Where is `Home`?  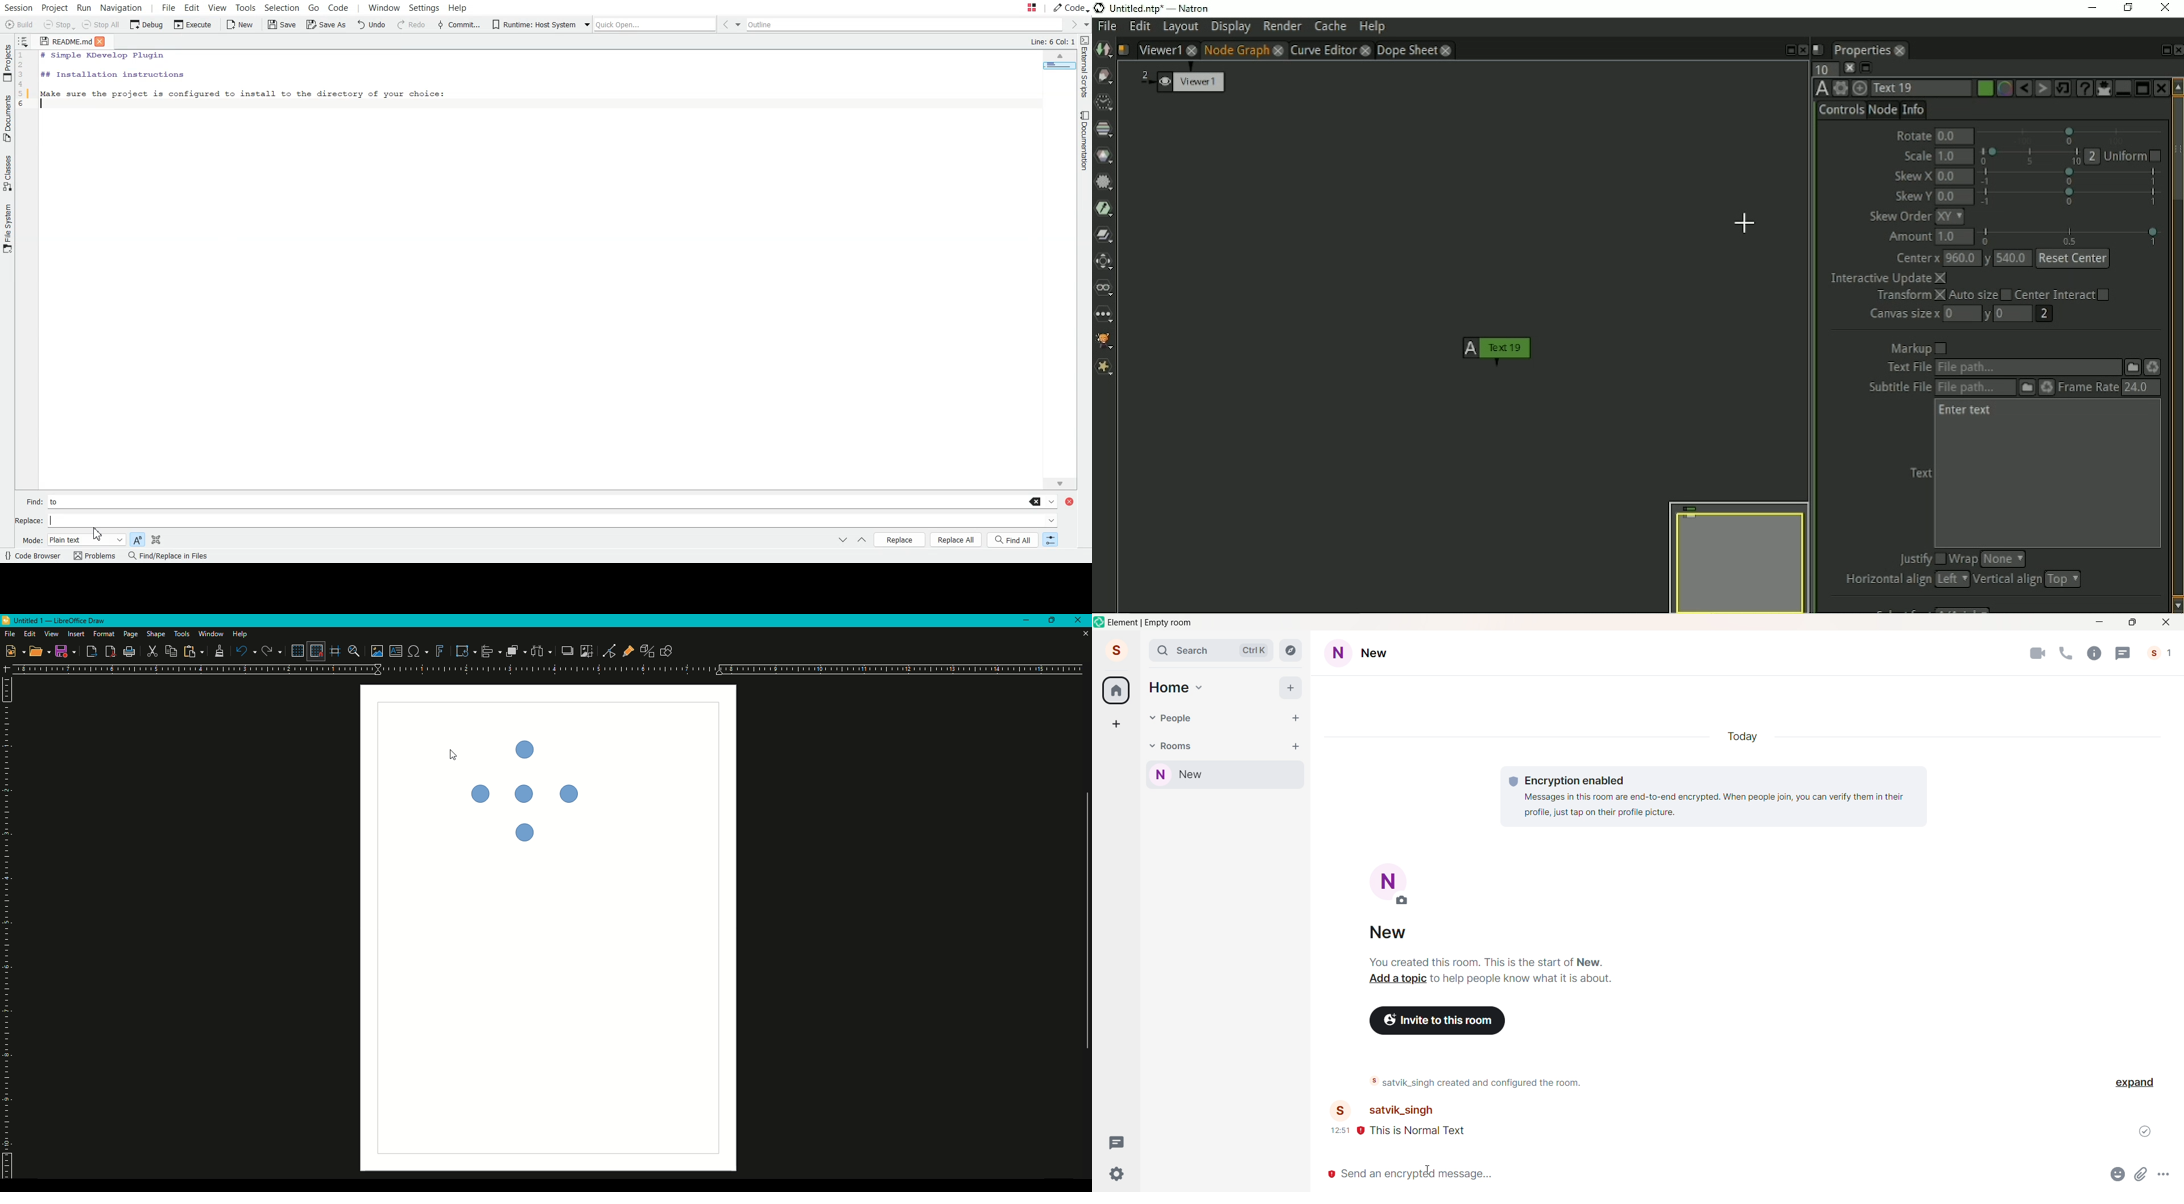 Home is located at coordinates (1116, 690).